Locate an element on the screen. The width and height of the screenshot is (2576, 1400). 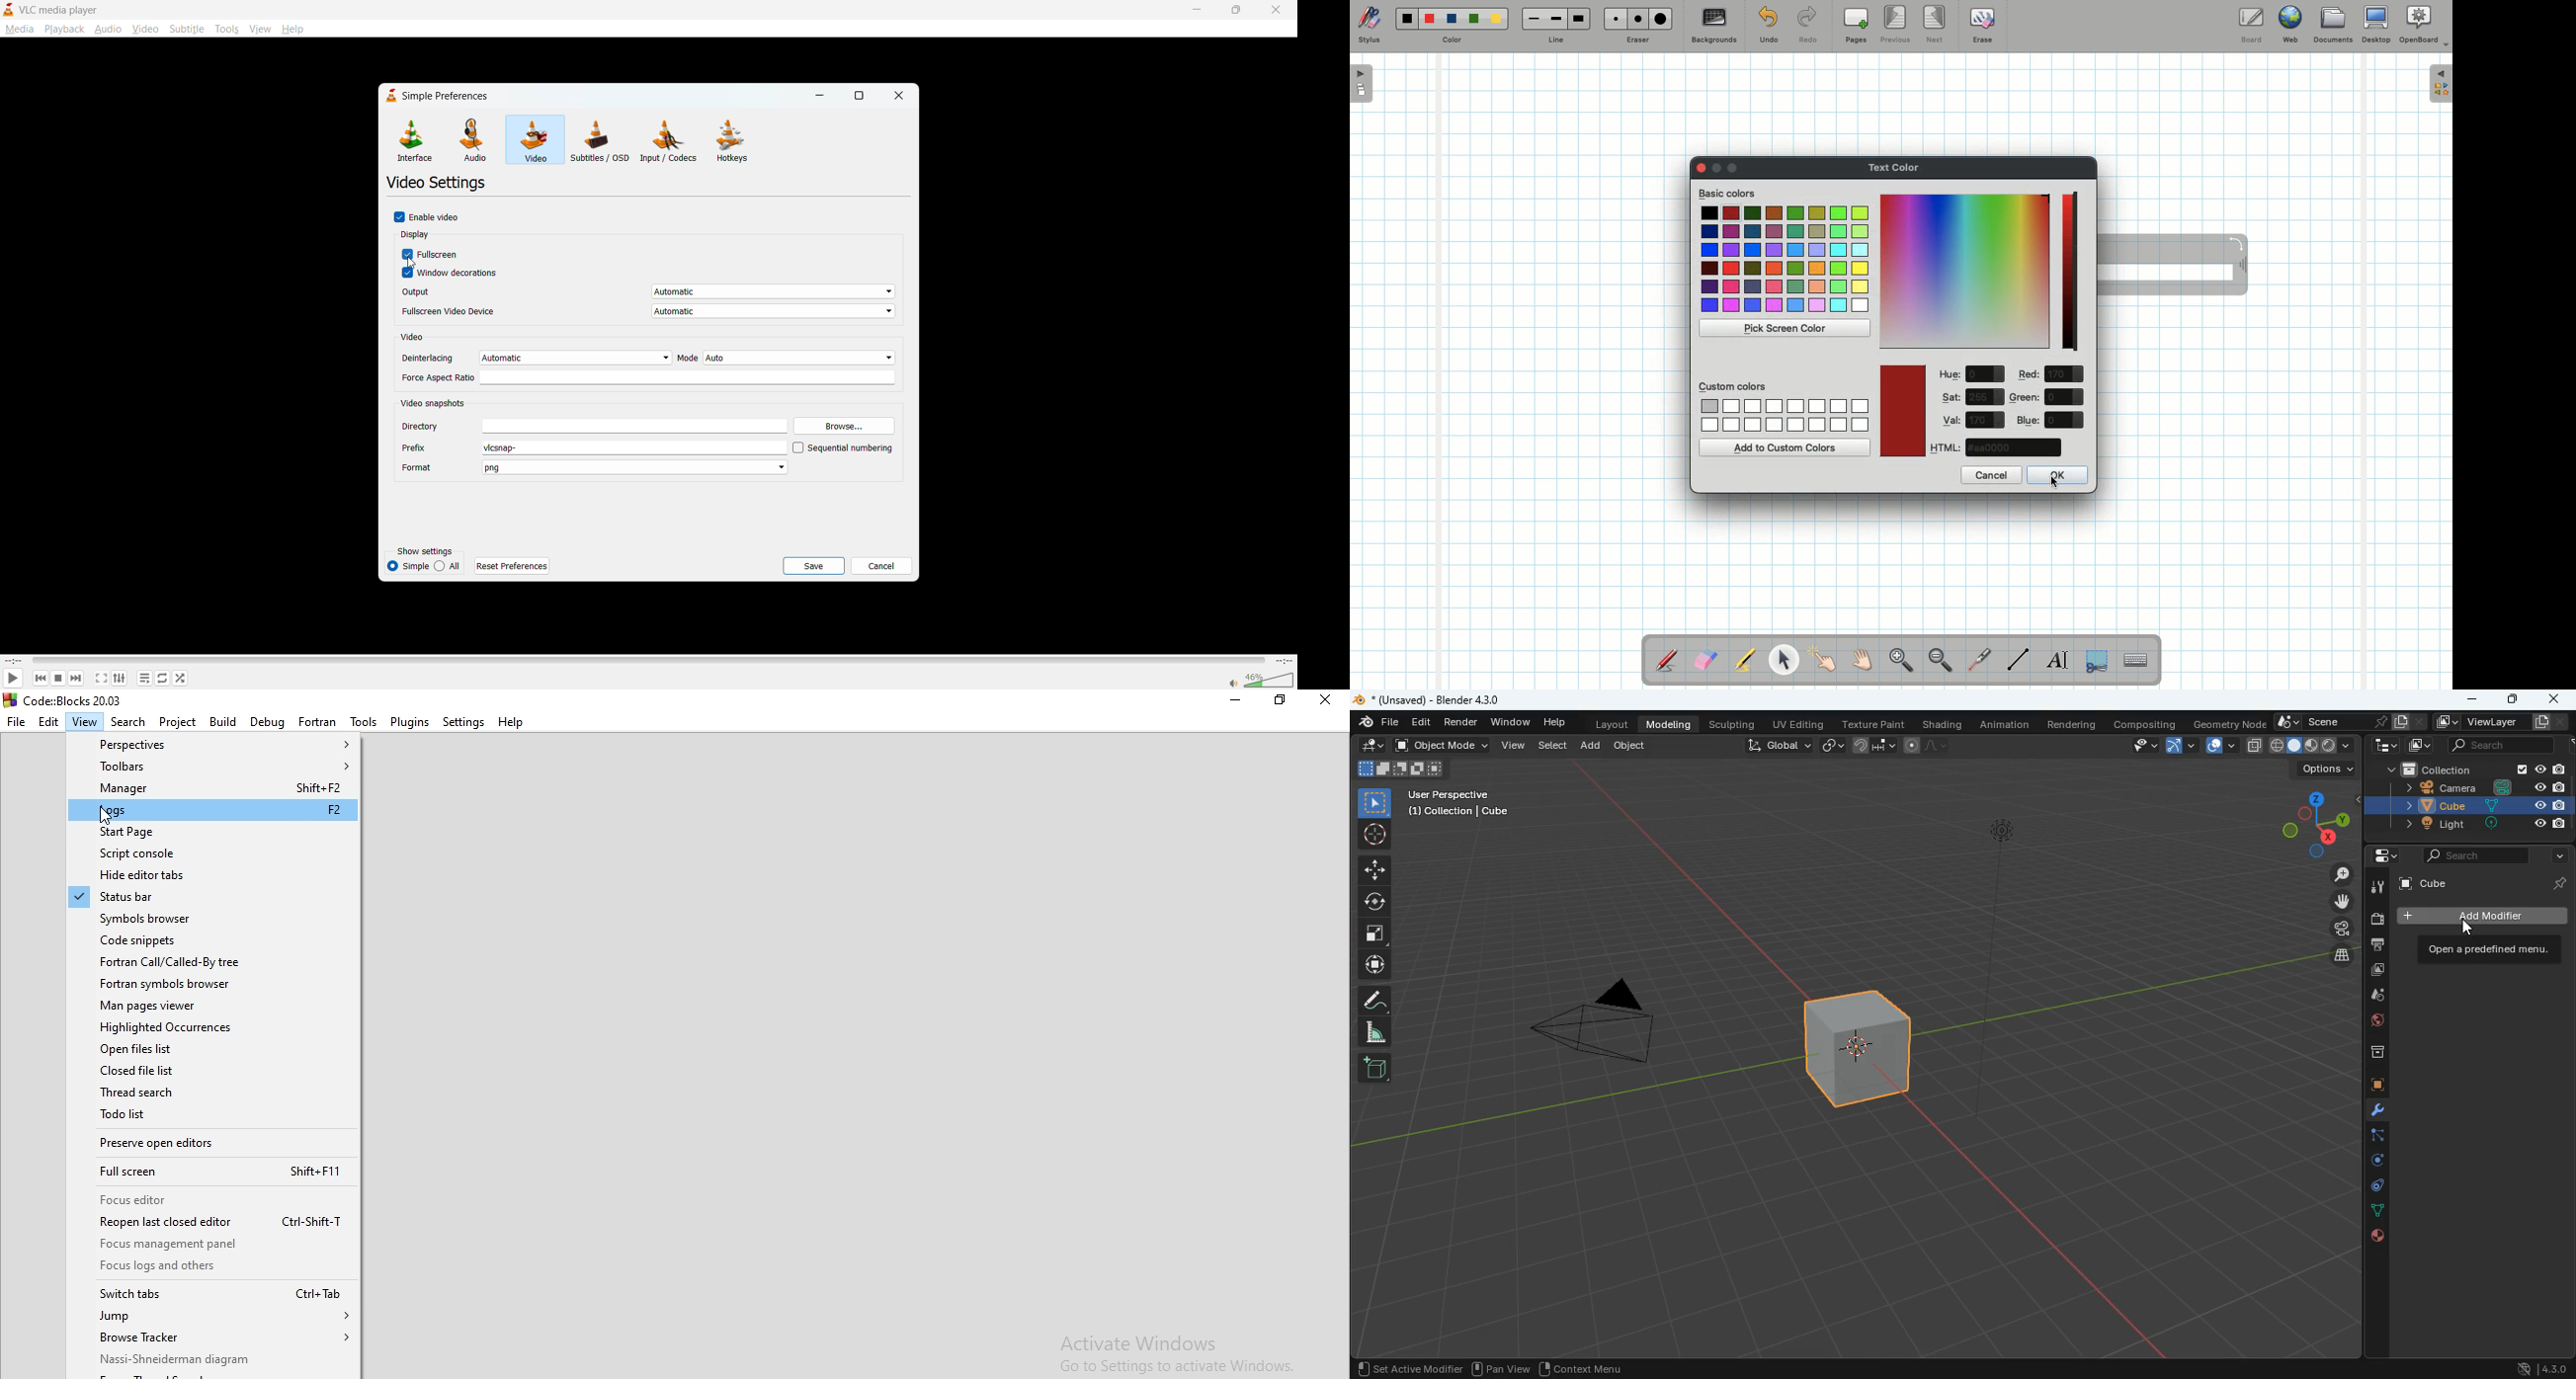
Focus editor is located at coordinates (213, 1199).